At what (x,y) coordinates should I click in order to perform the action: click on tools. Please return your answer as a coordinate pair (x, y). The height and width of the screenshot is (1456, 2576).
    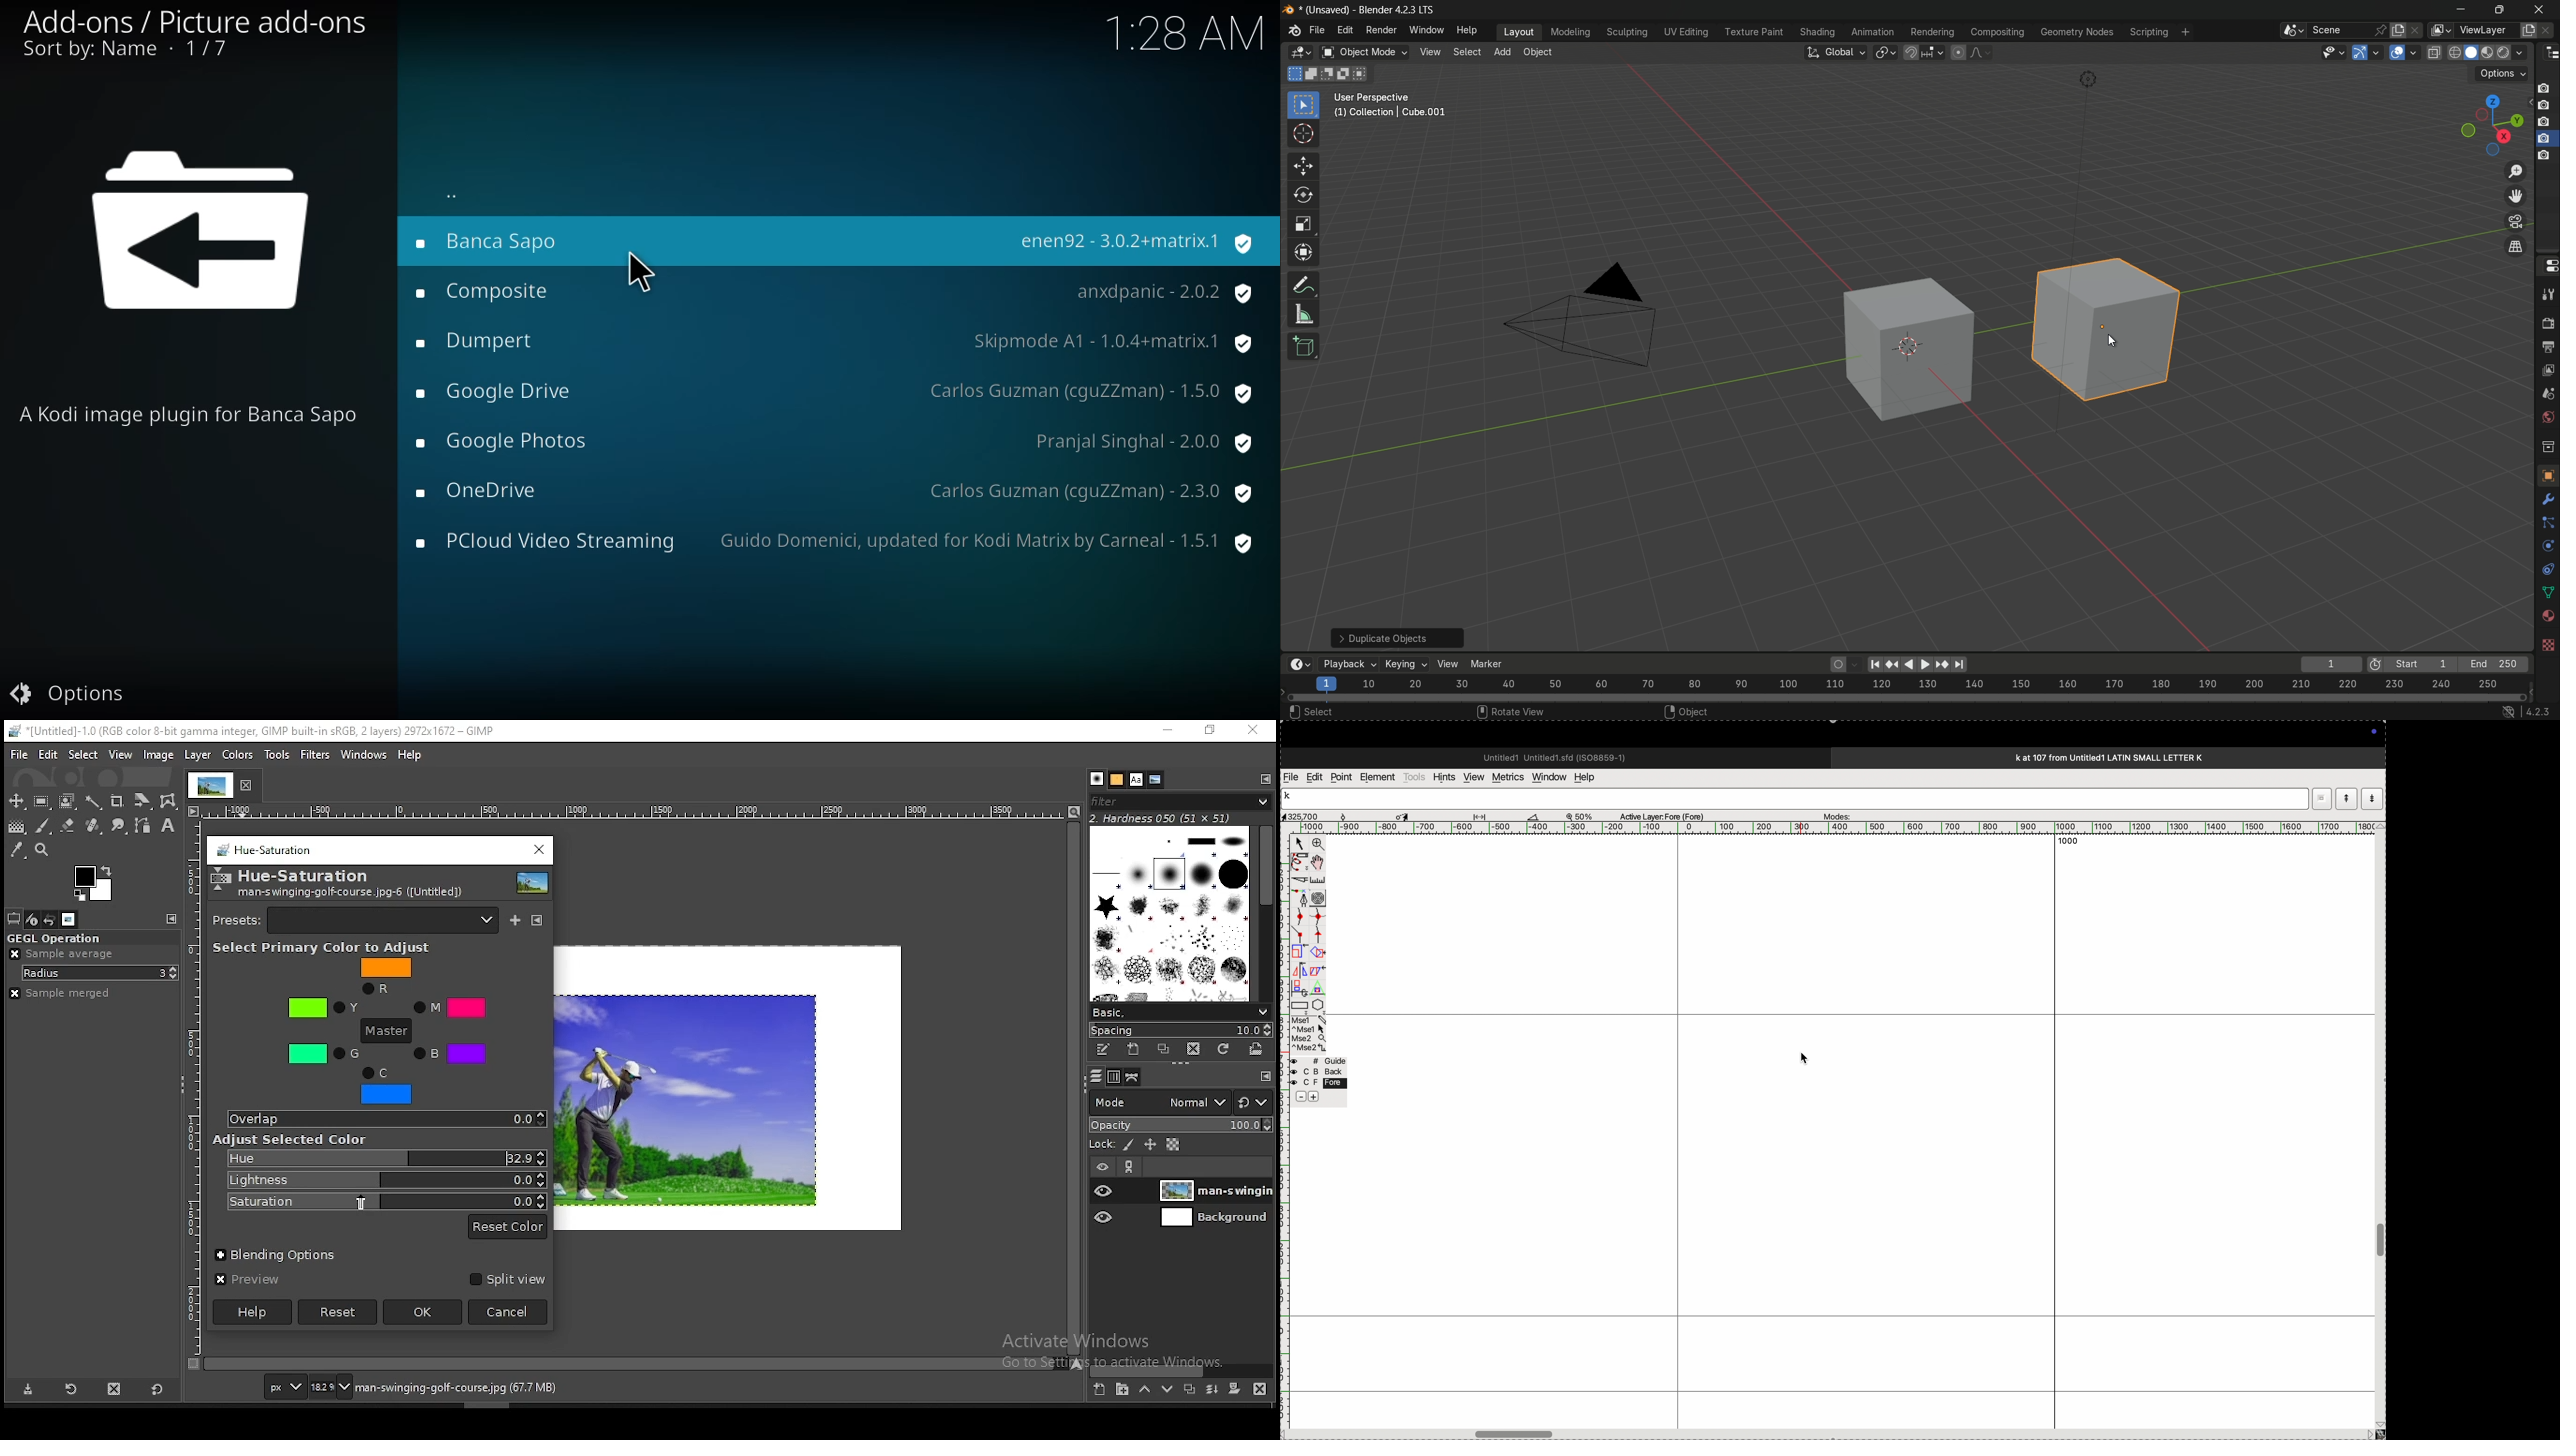
    Looking at the image, I should click on (276, 755).